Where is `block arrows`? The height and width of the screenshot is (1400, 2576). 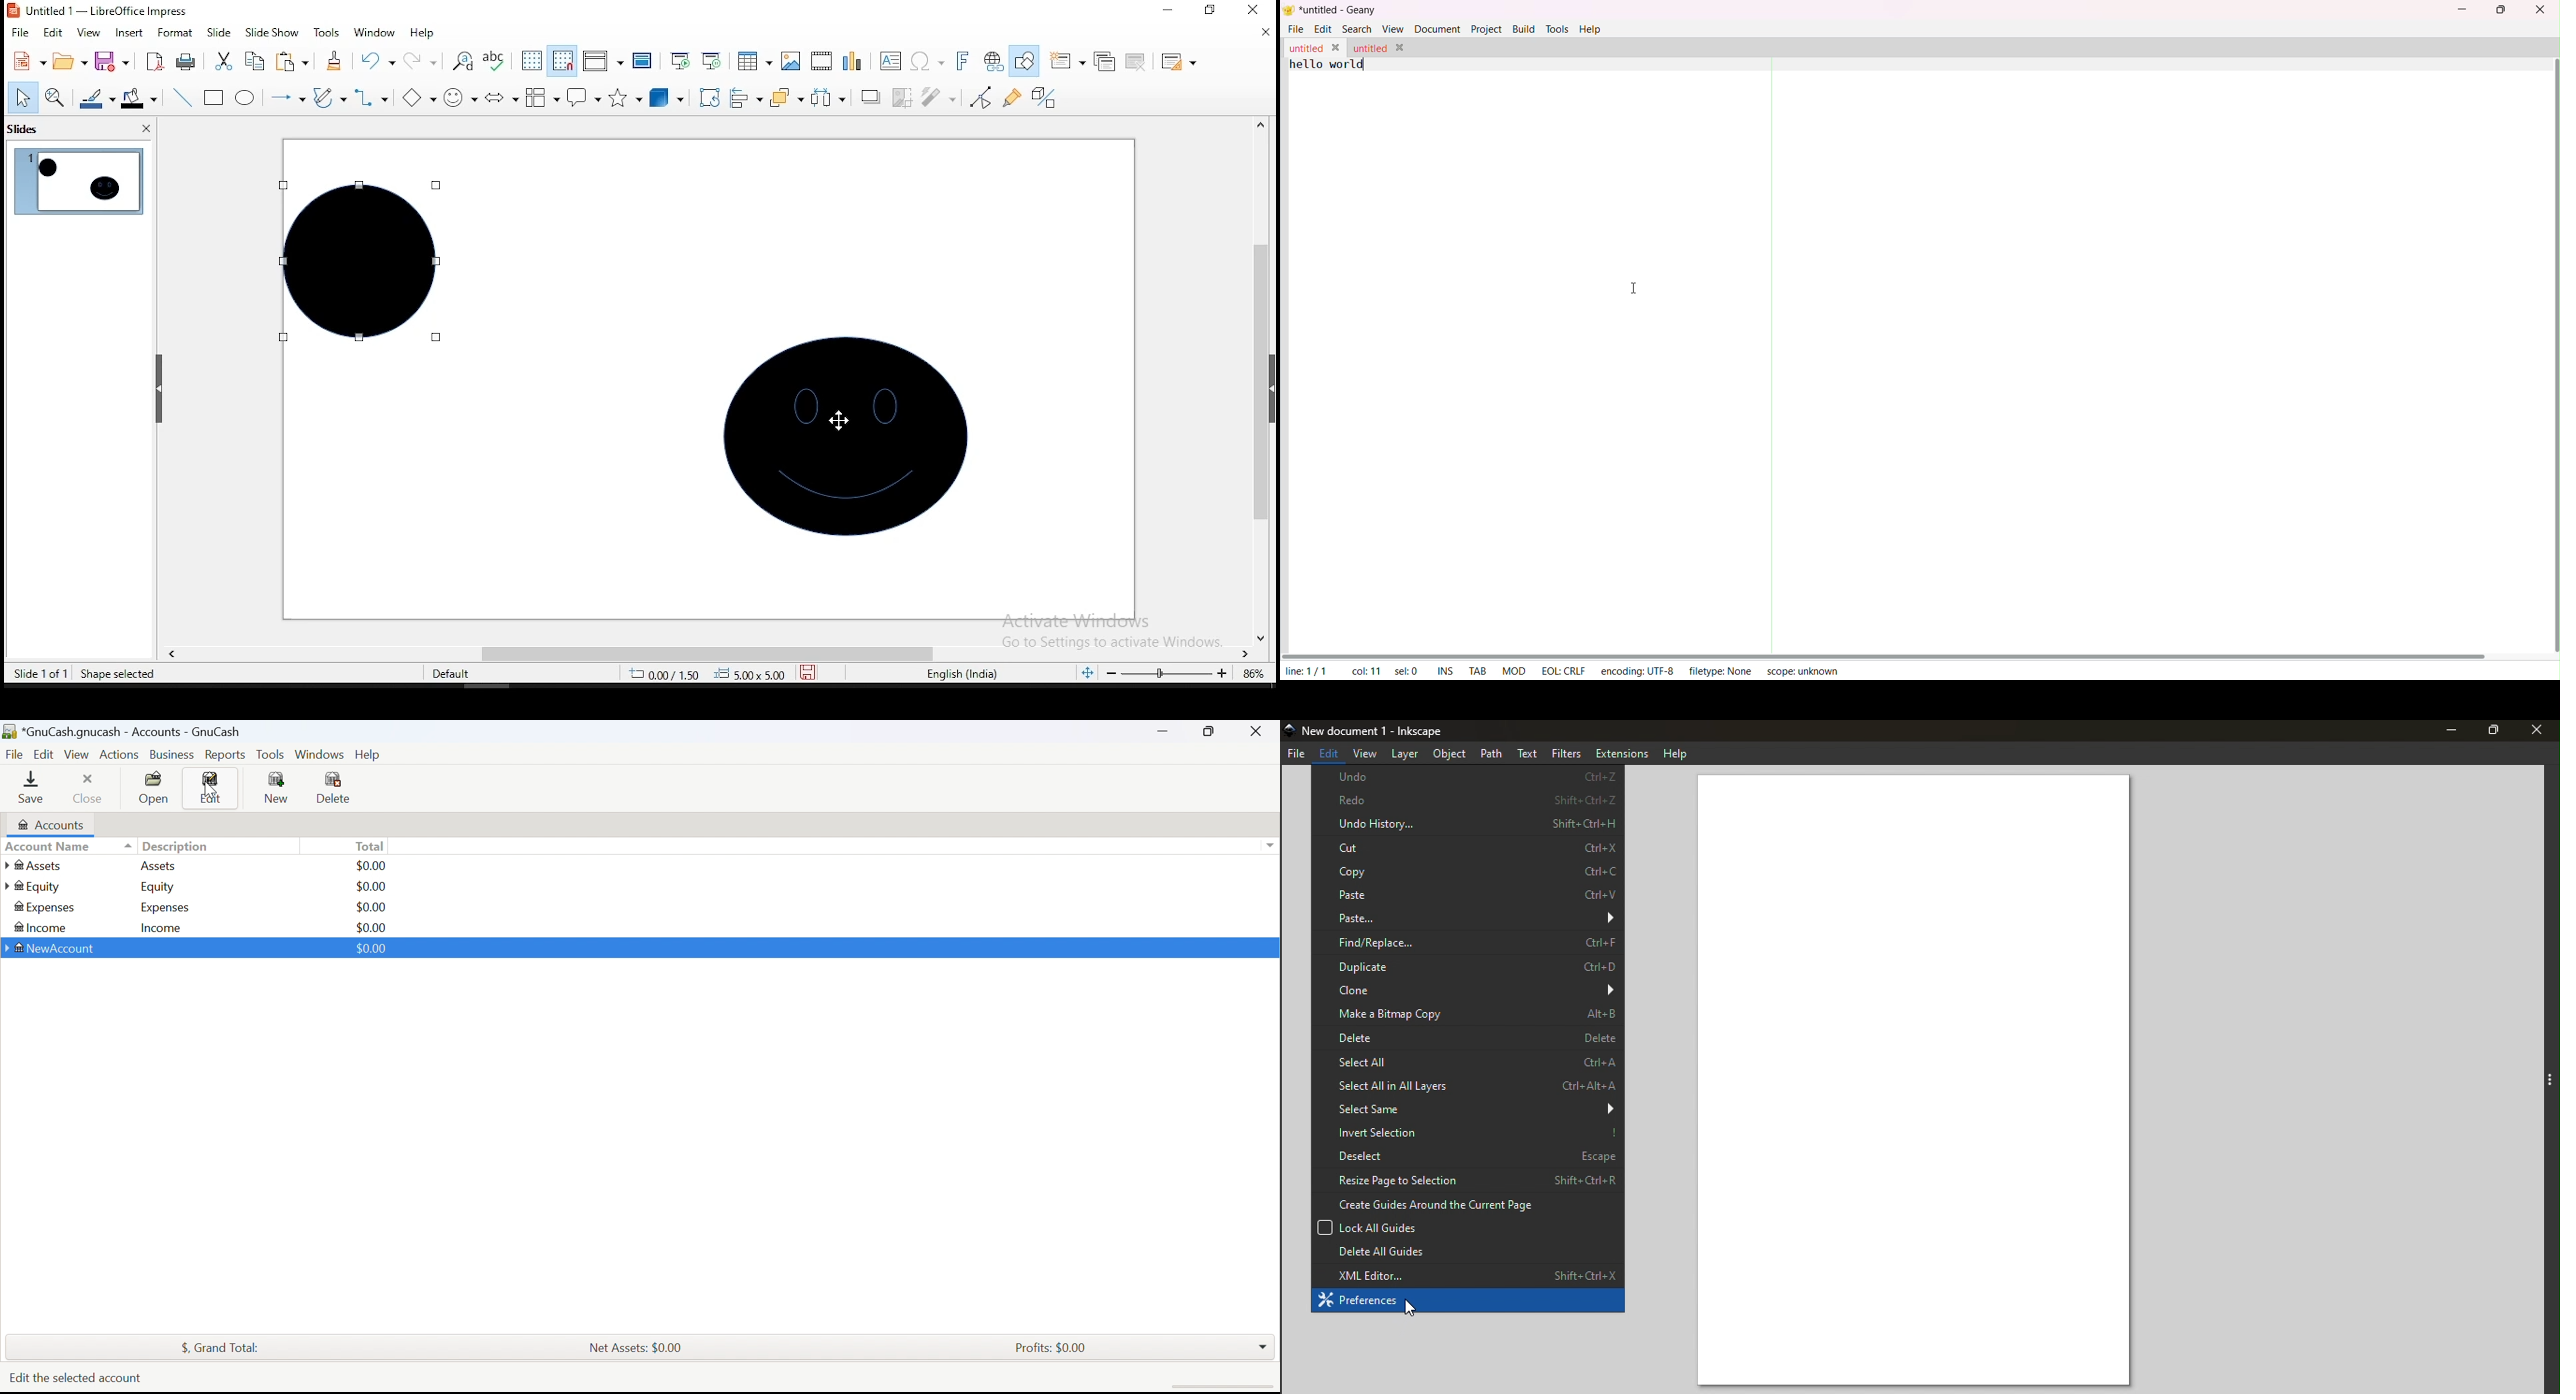 block arrows is located at coordinates (500, 97).